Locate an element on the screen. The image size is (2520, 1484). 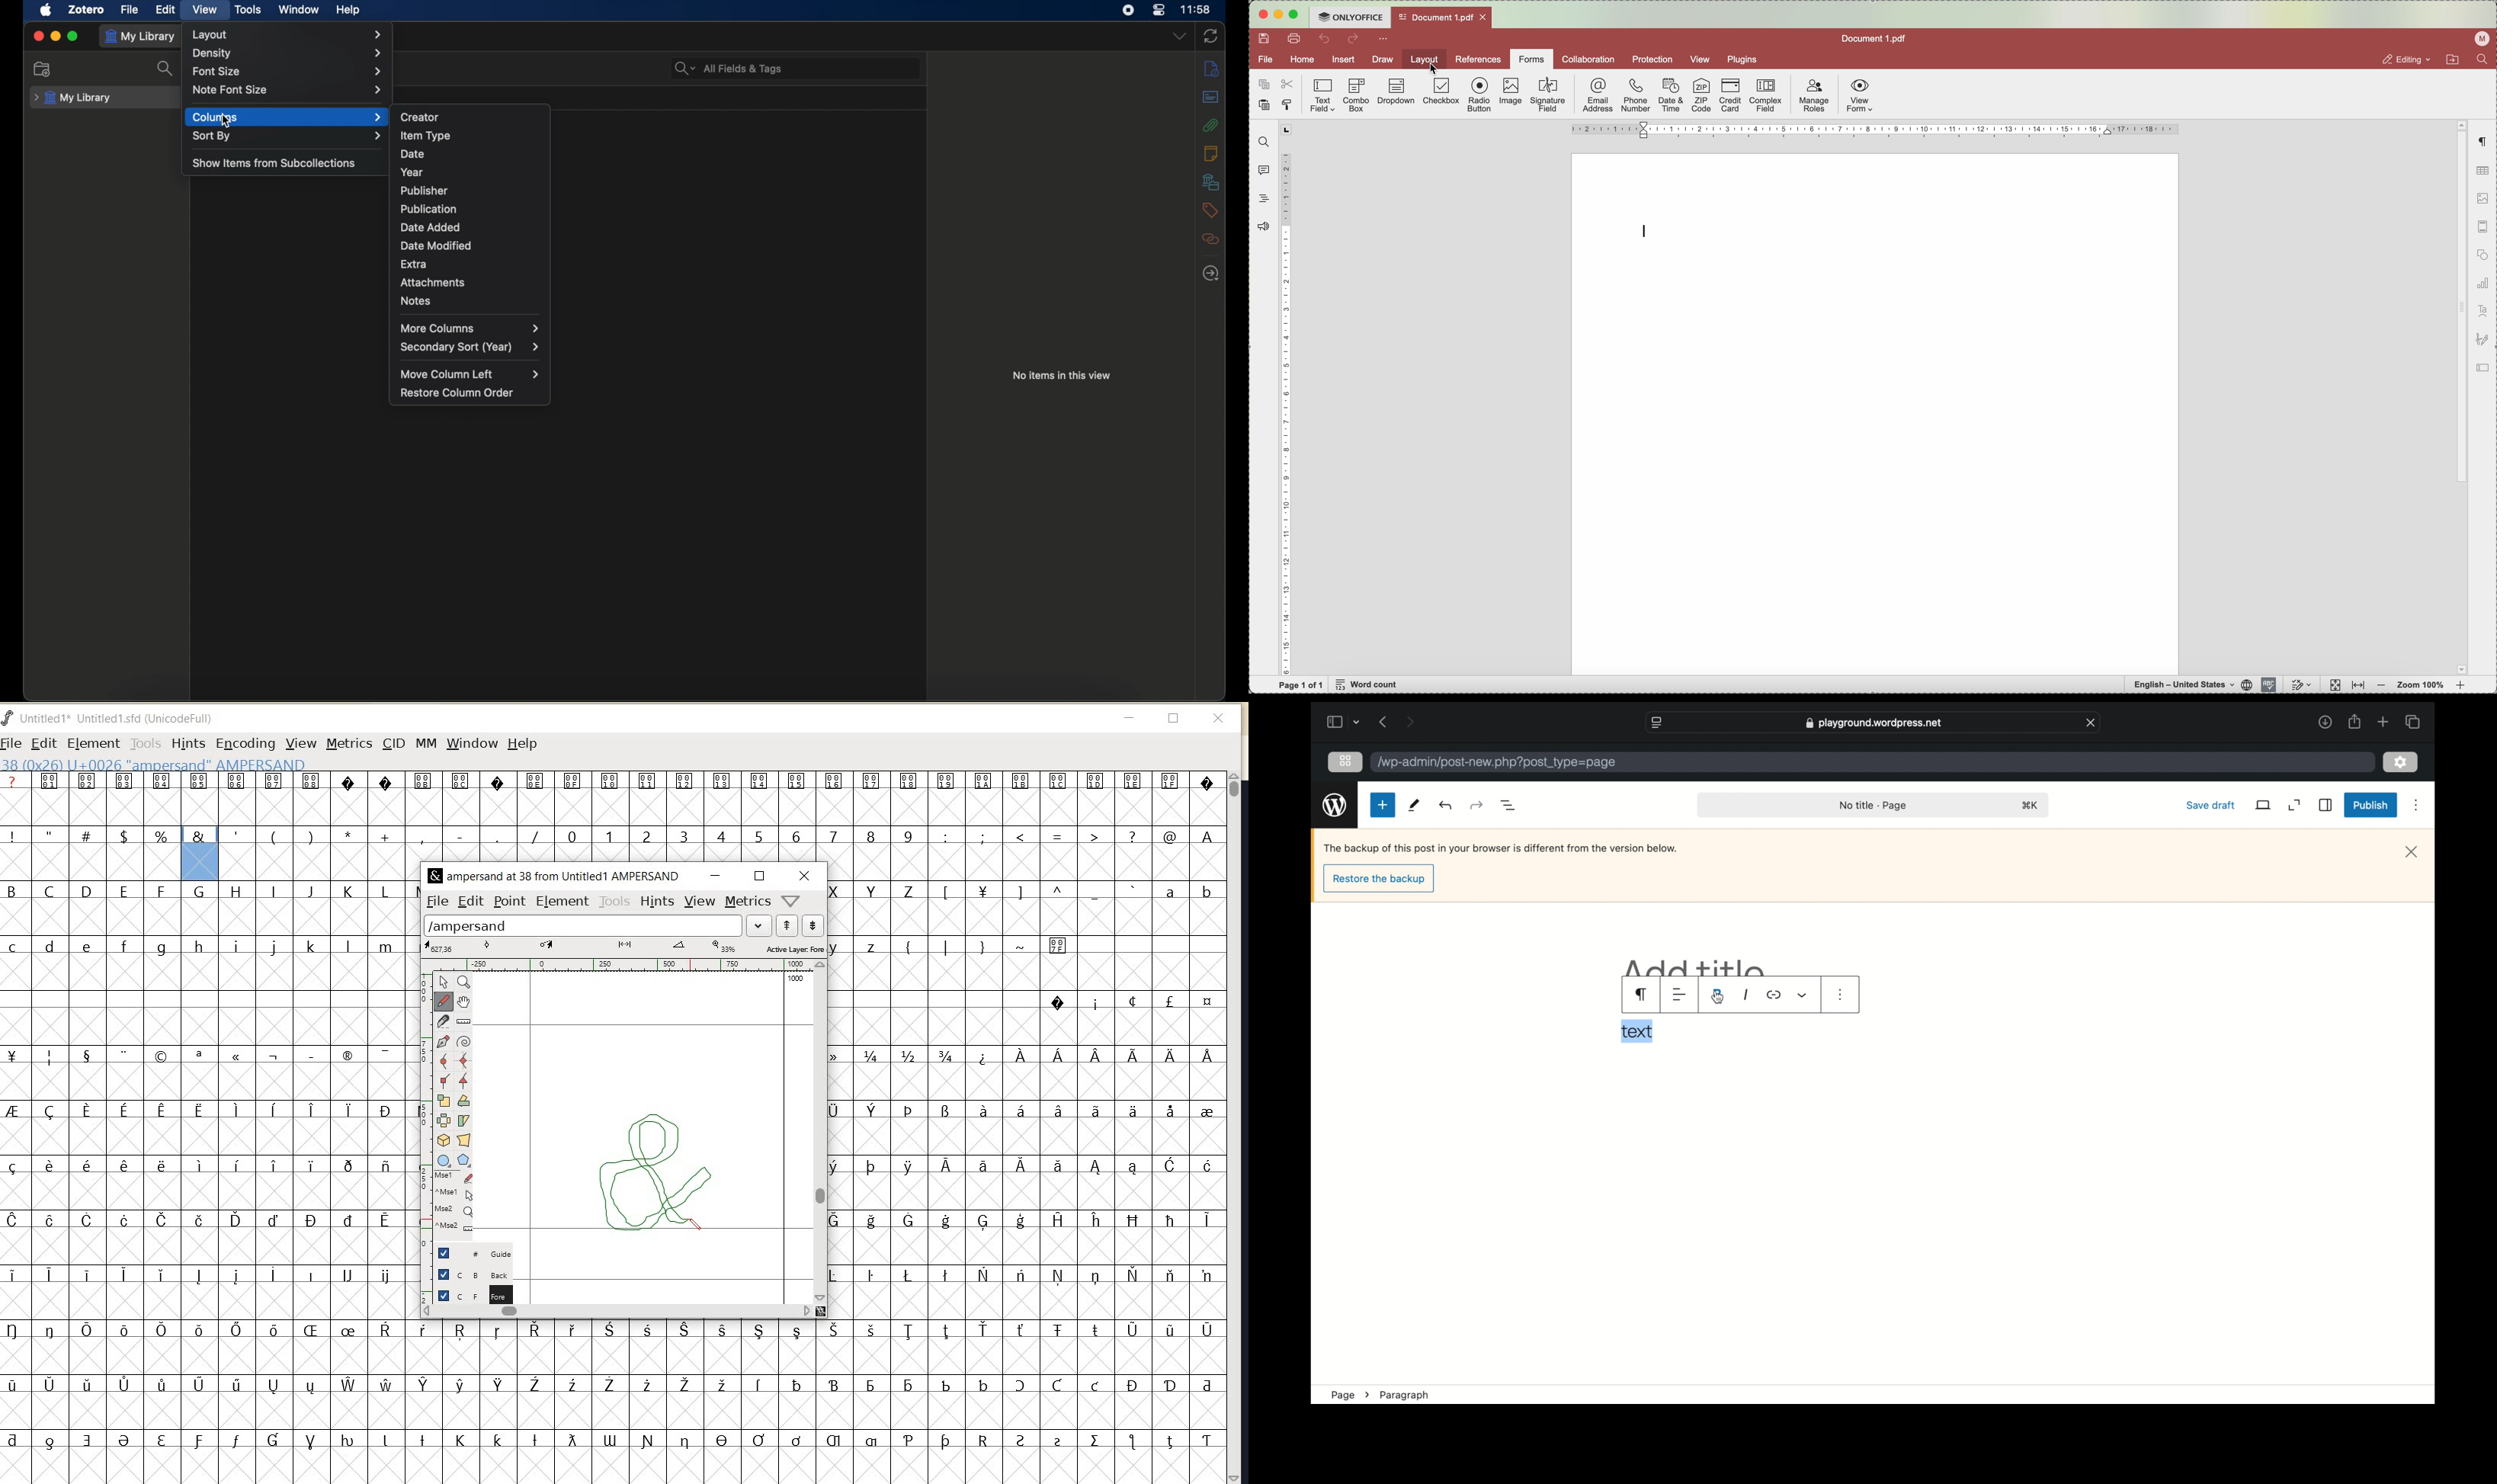
view is located at coordinates (1701, 59).